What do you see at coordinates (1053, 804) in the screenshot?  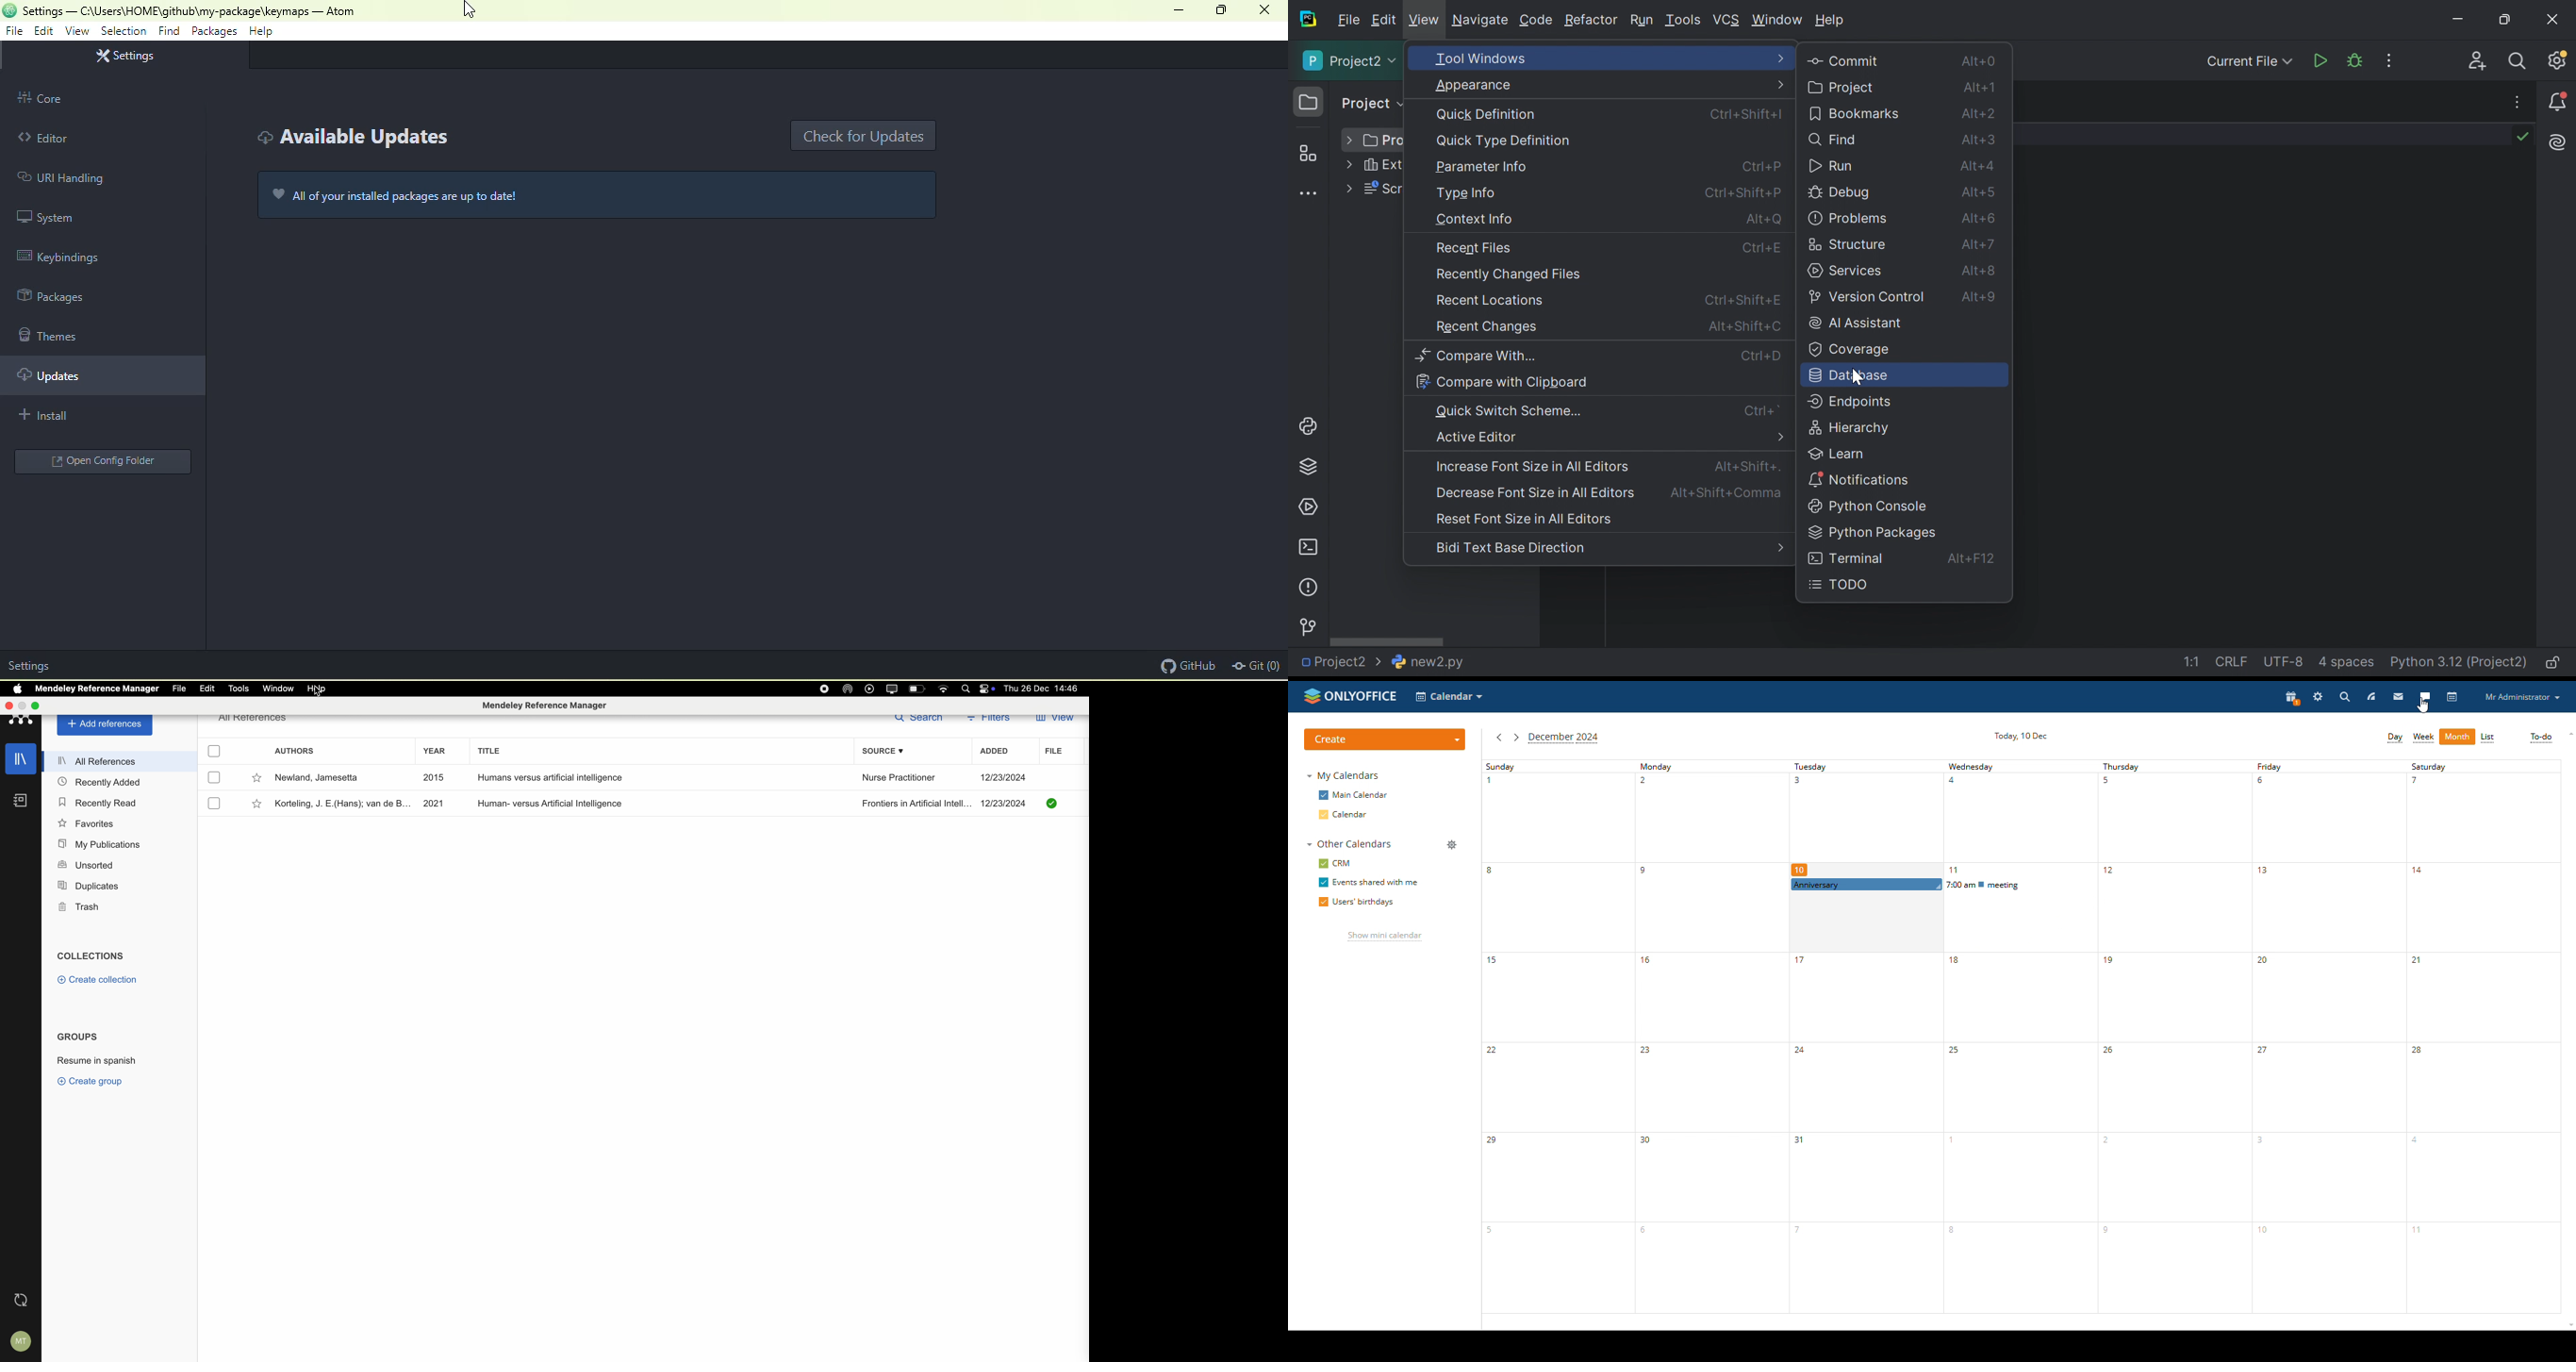 I see `downloaded file` at bounding box center [1053, 804].